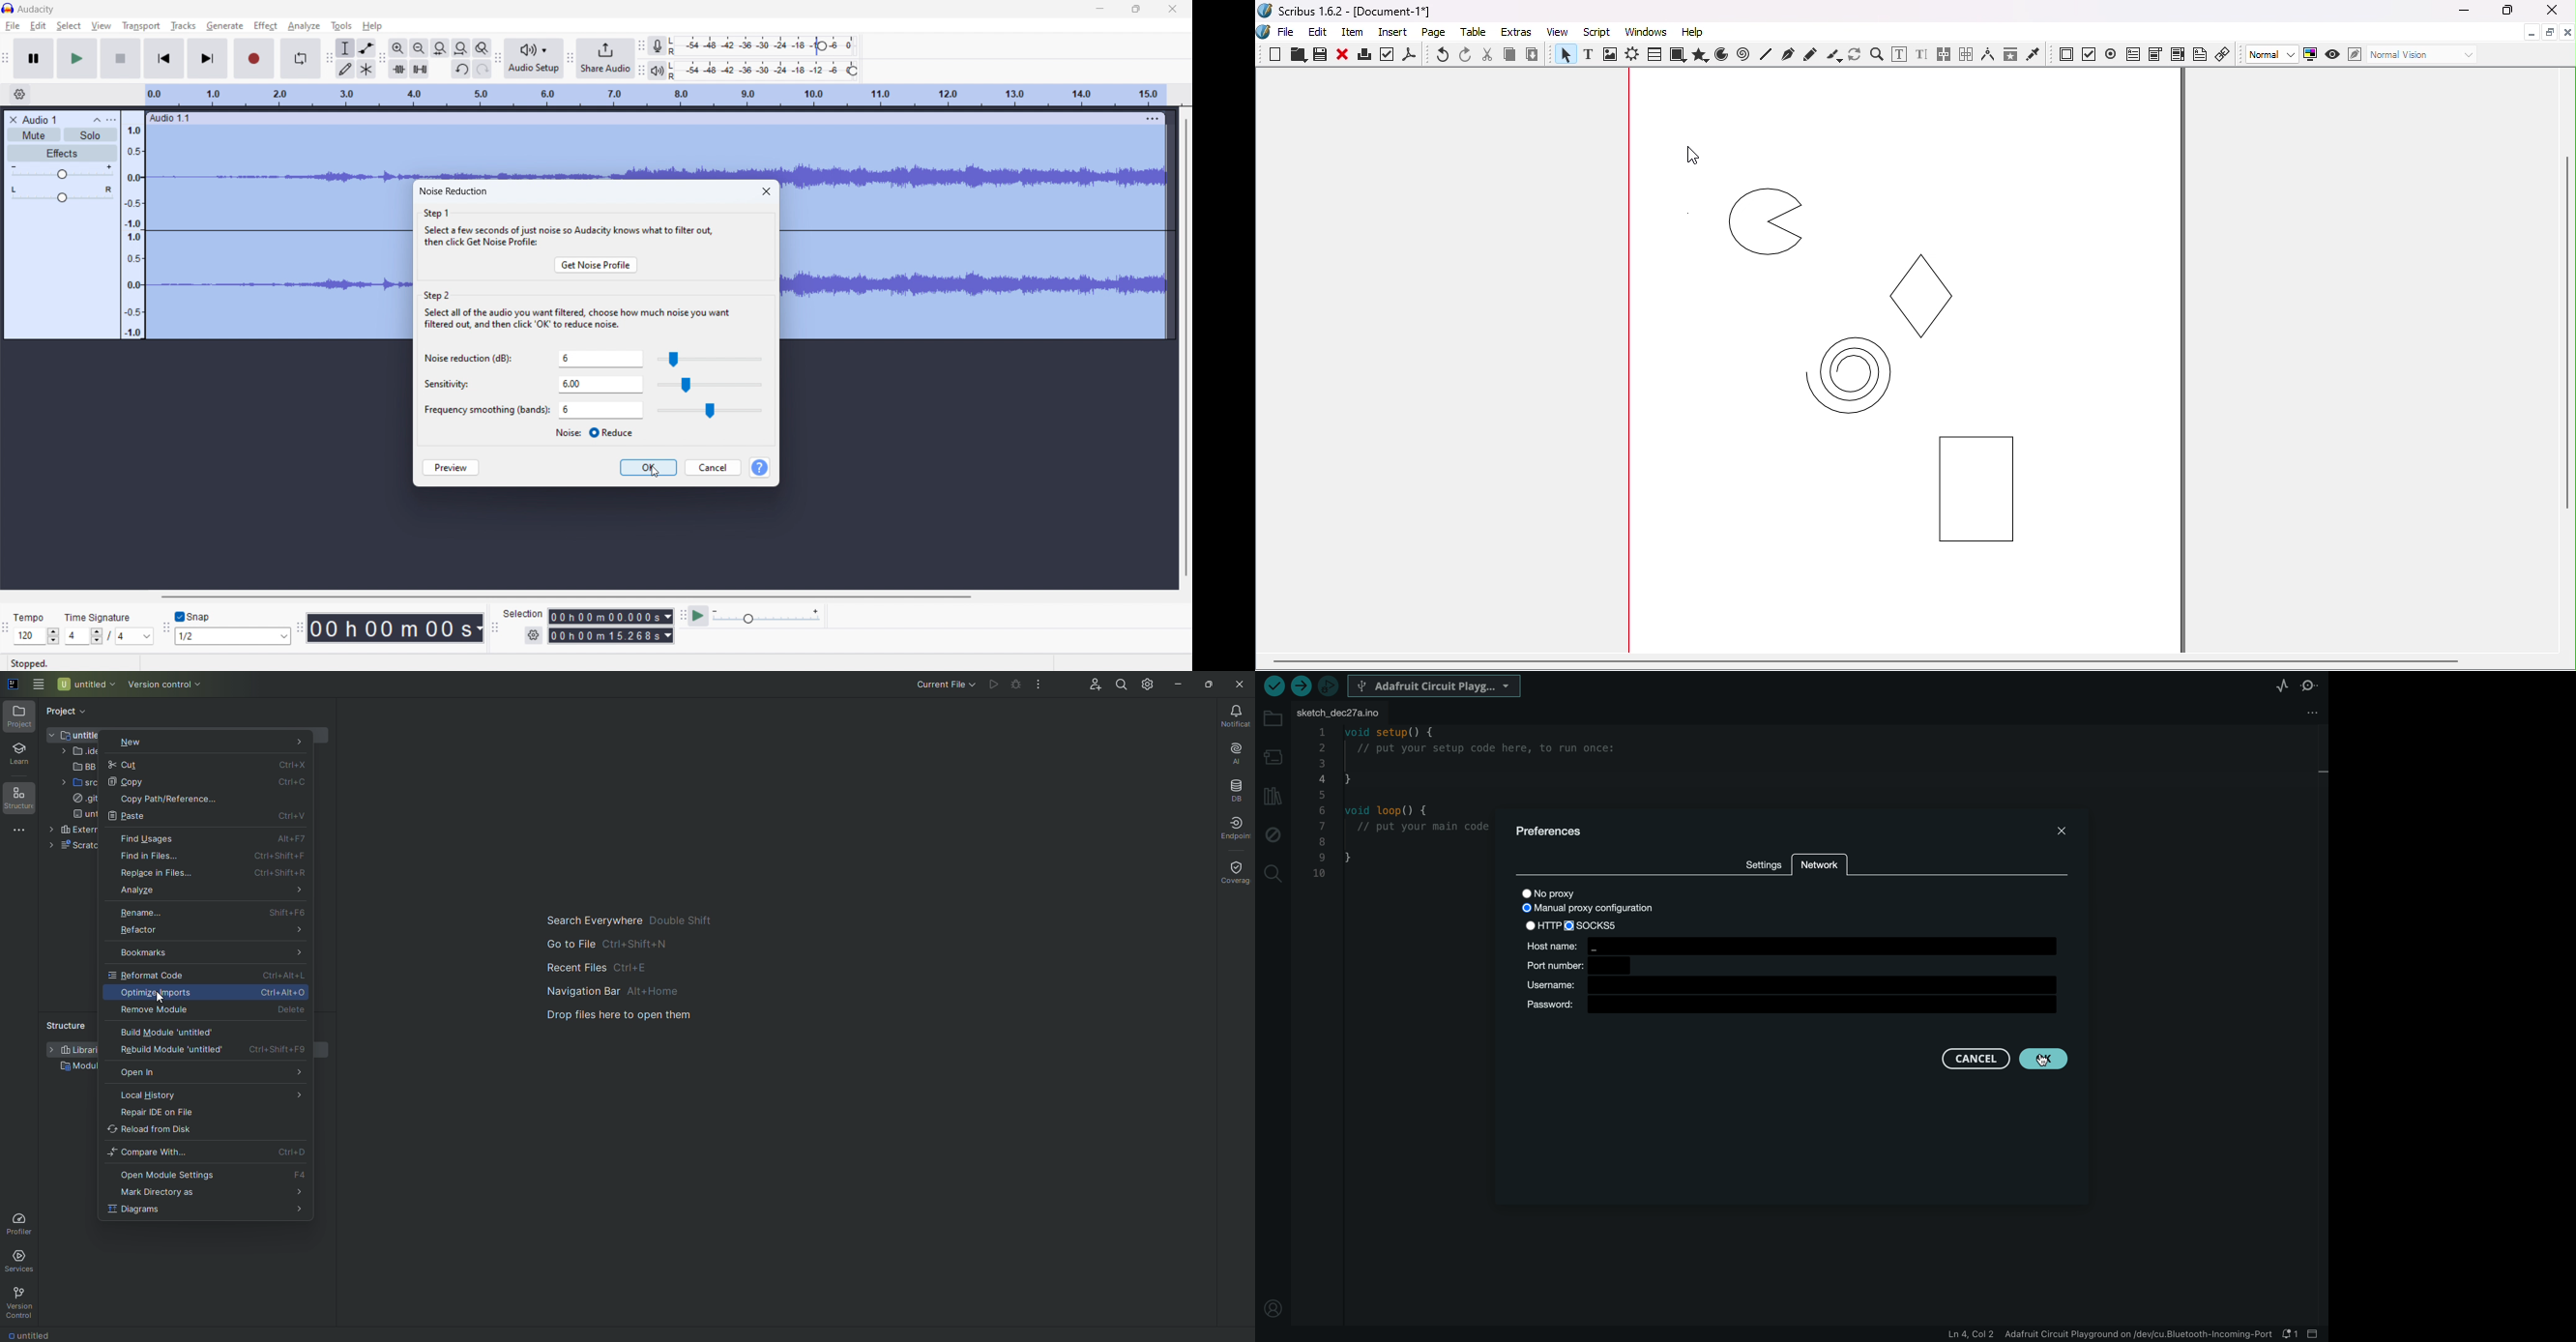 This screenshot has width=2576, height=1344. I want to click on view, so click(101, 25).